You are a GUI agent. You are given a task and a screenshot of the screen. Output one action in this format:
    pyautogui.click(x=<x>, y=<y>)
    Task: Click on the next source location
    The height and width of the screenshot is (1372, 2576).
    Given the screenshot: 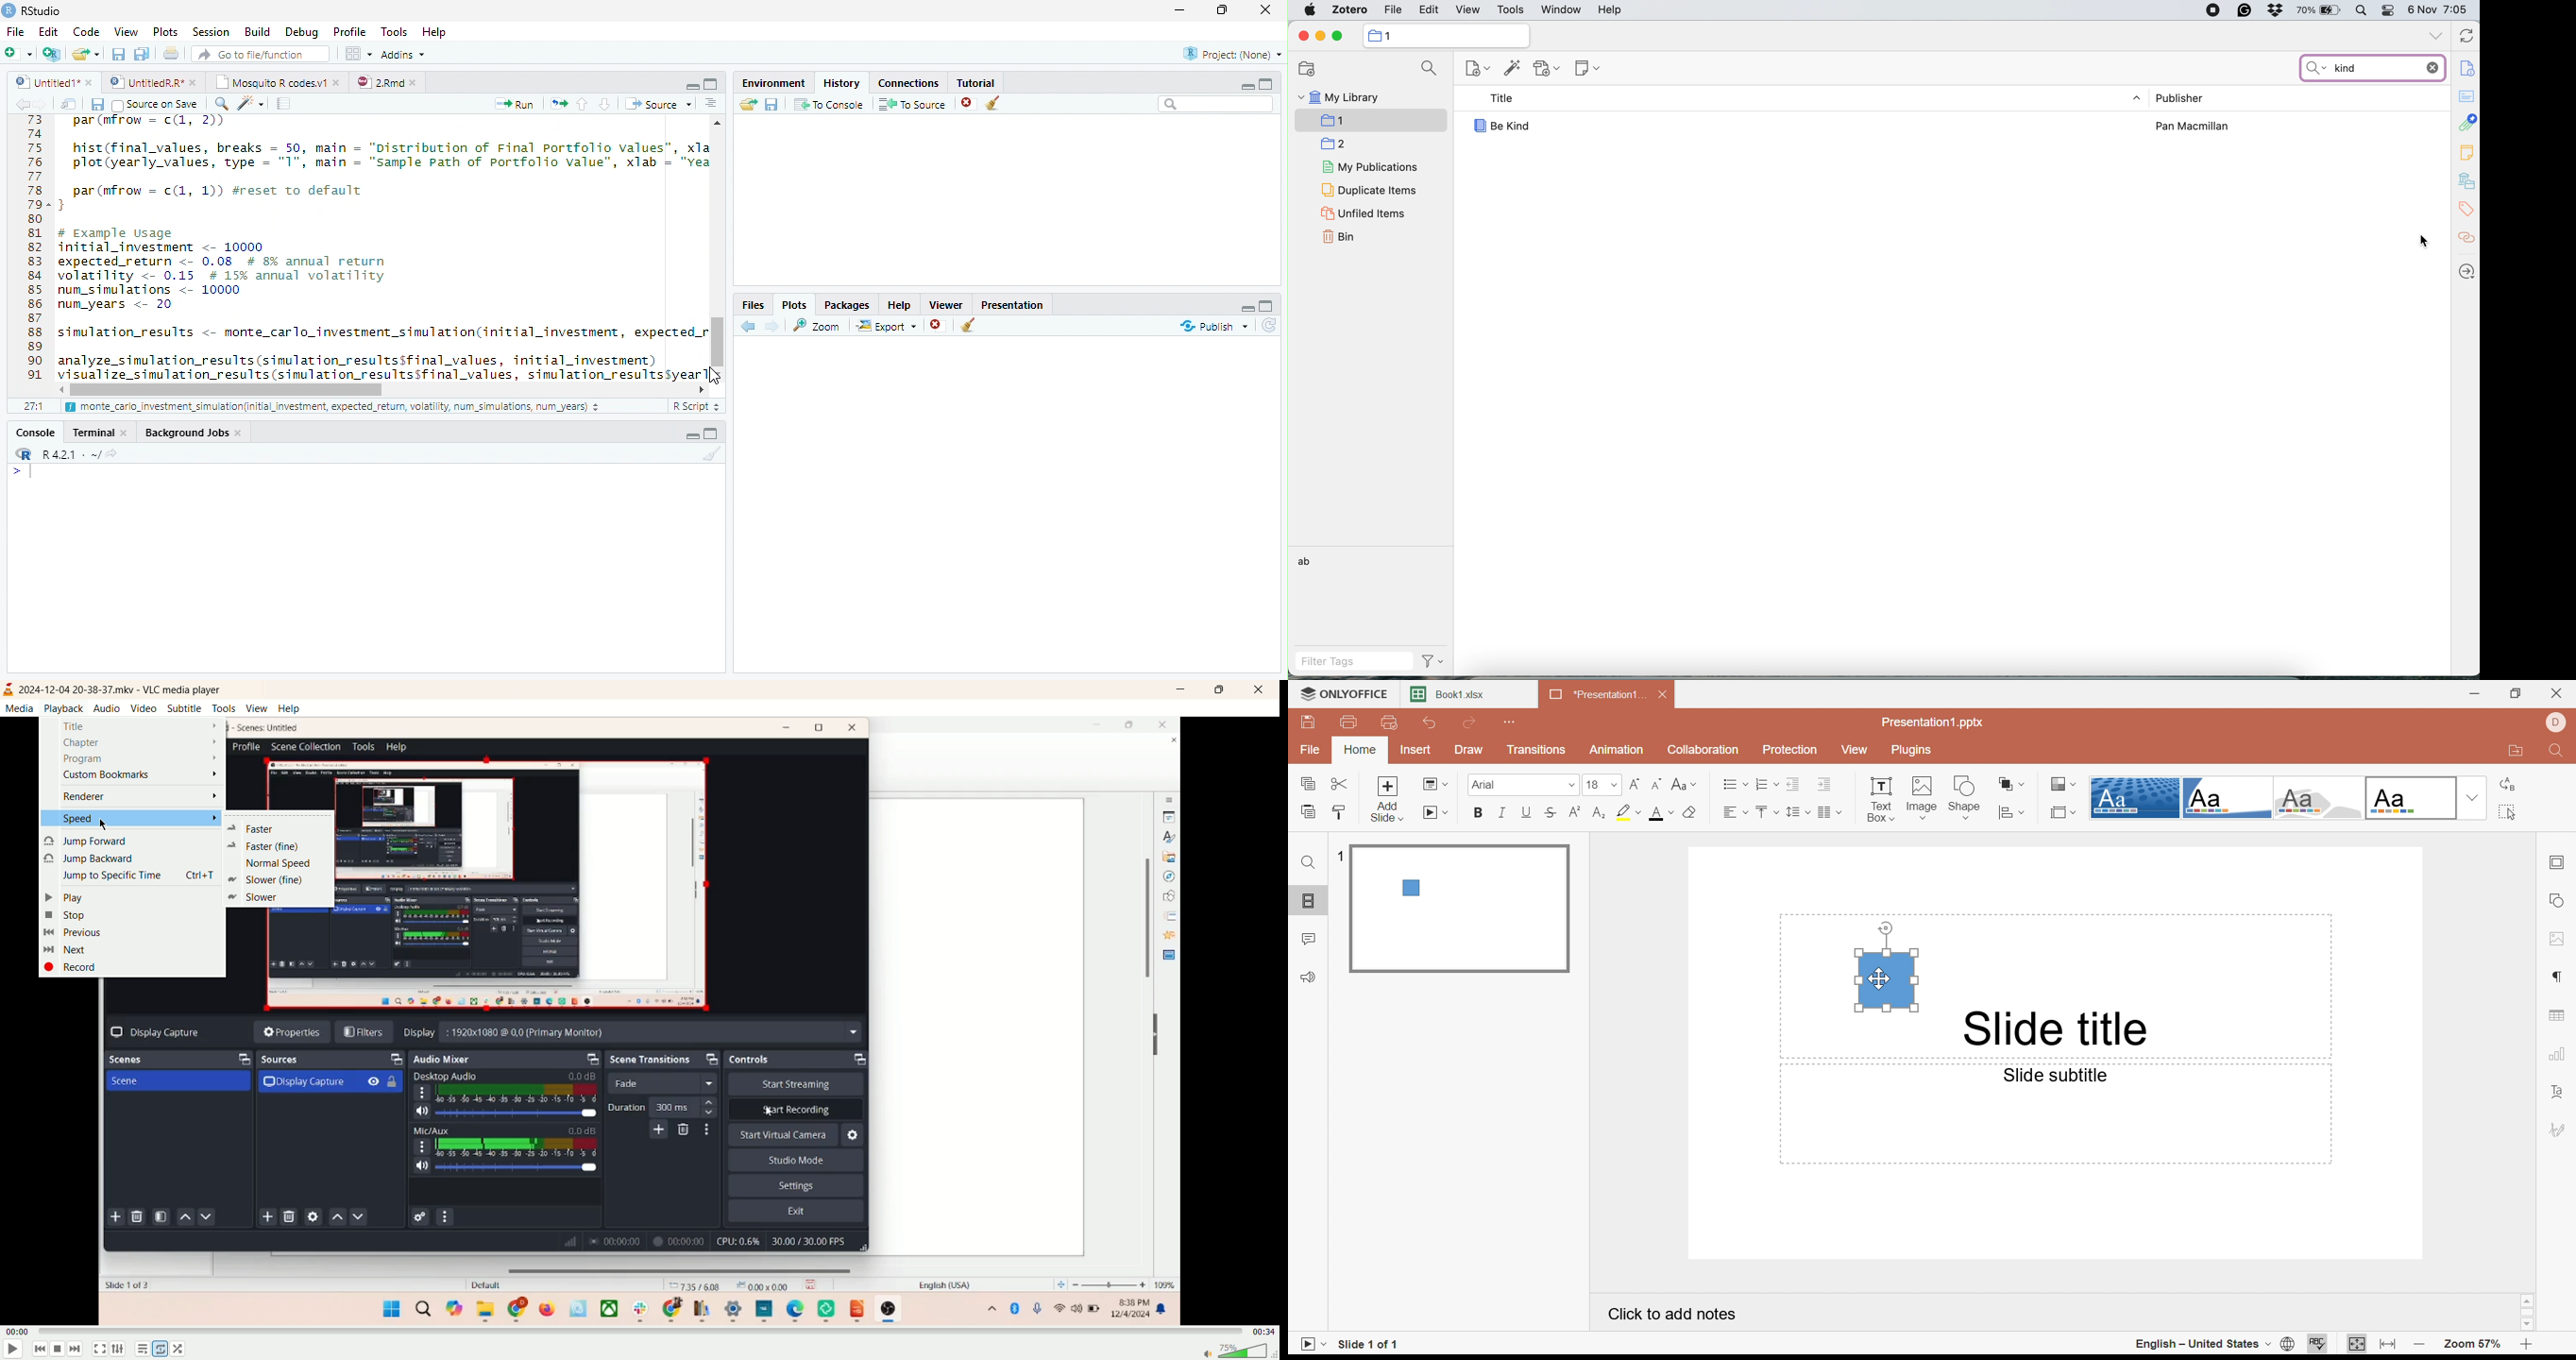 What is the action you would take?
    pyautogui.click(x=42, y=104)
    